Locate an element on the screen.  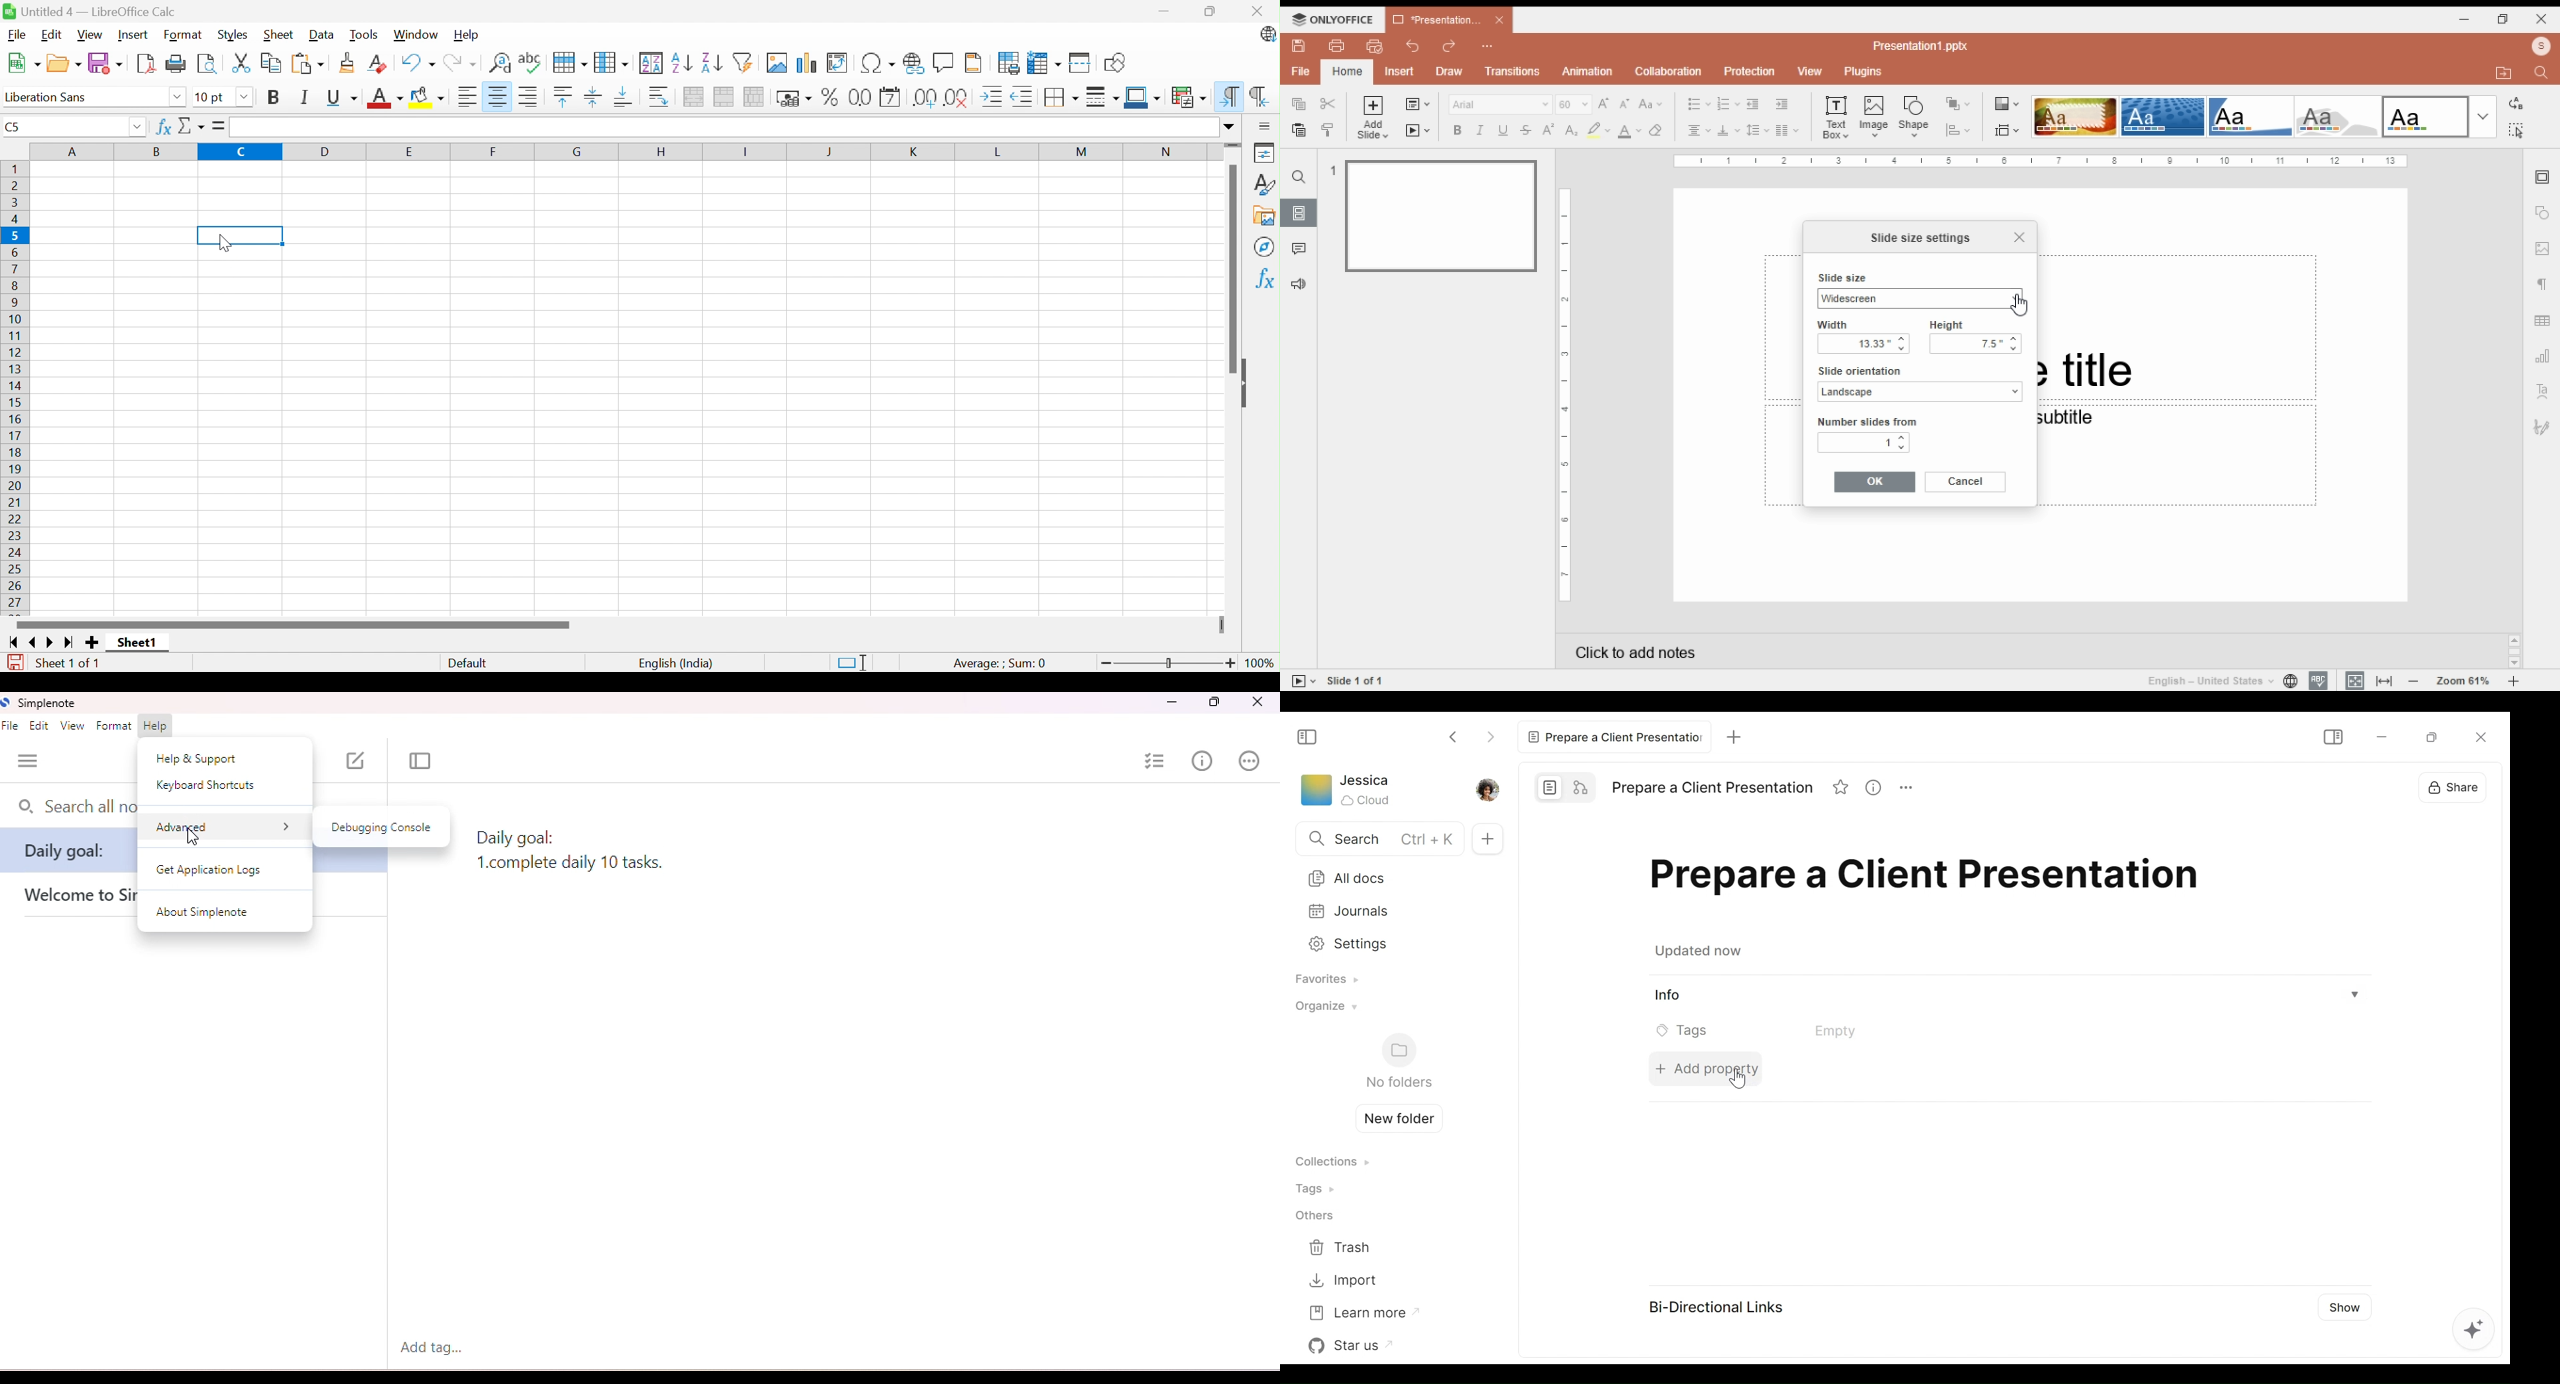
Scroll to last sheet is located at coordinates (71, 645).